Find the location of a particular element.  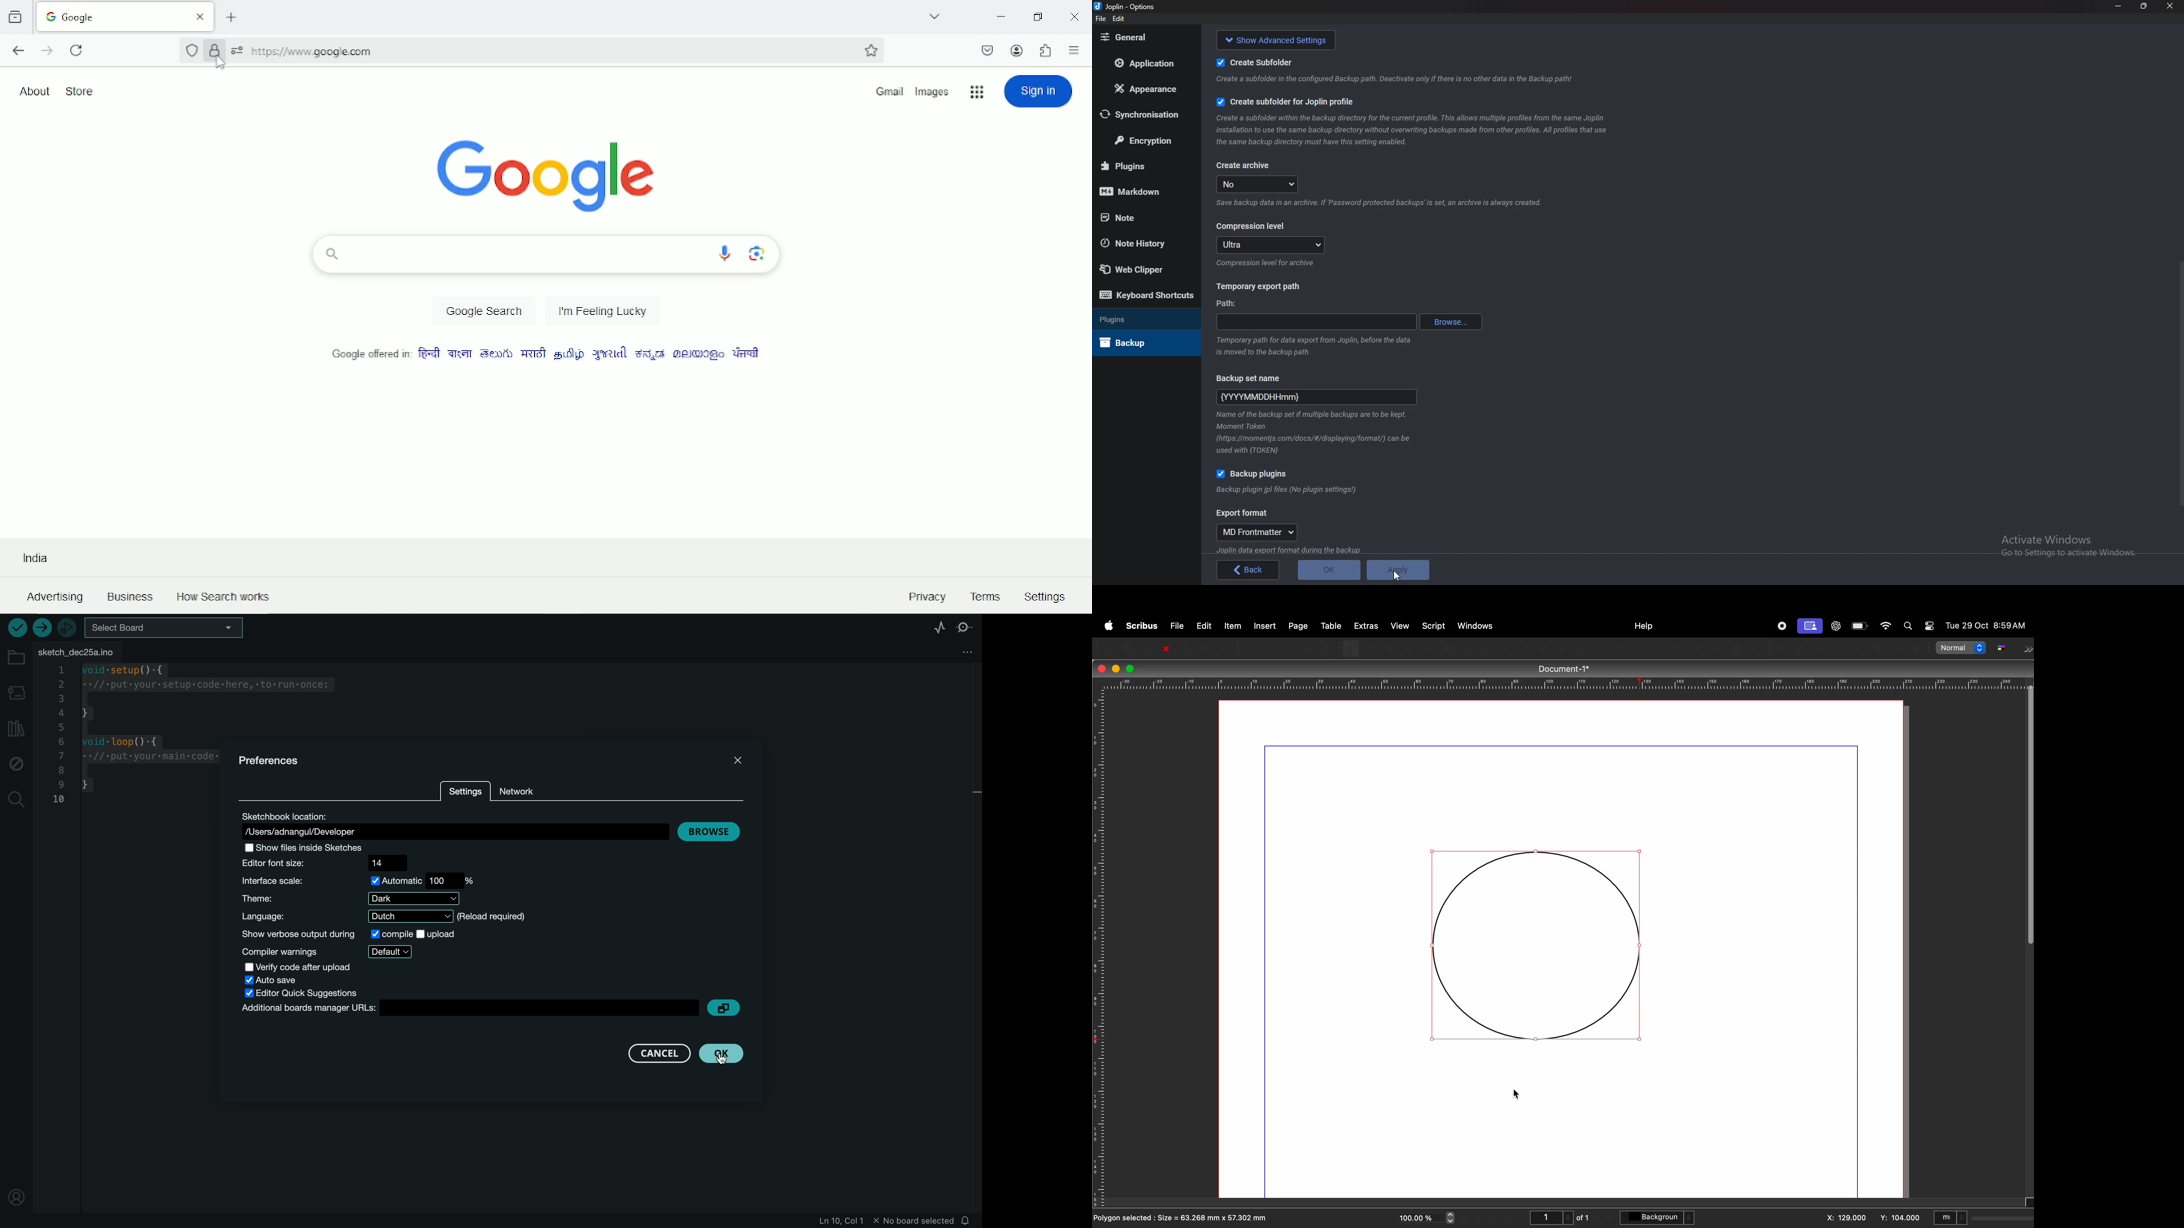

Line is located at coordinates (1543, 648).